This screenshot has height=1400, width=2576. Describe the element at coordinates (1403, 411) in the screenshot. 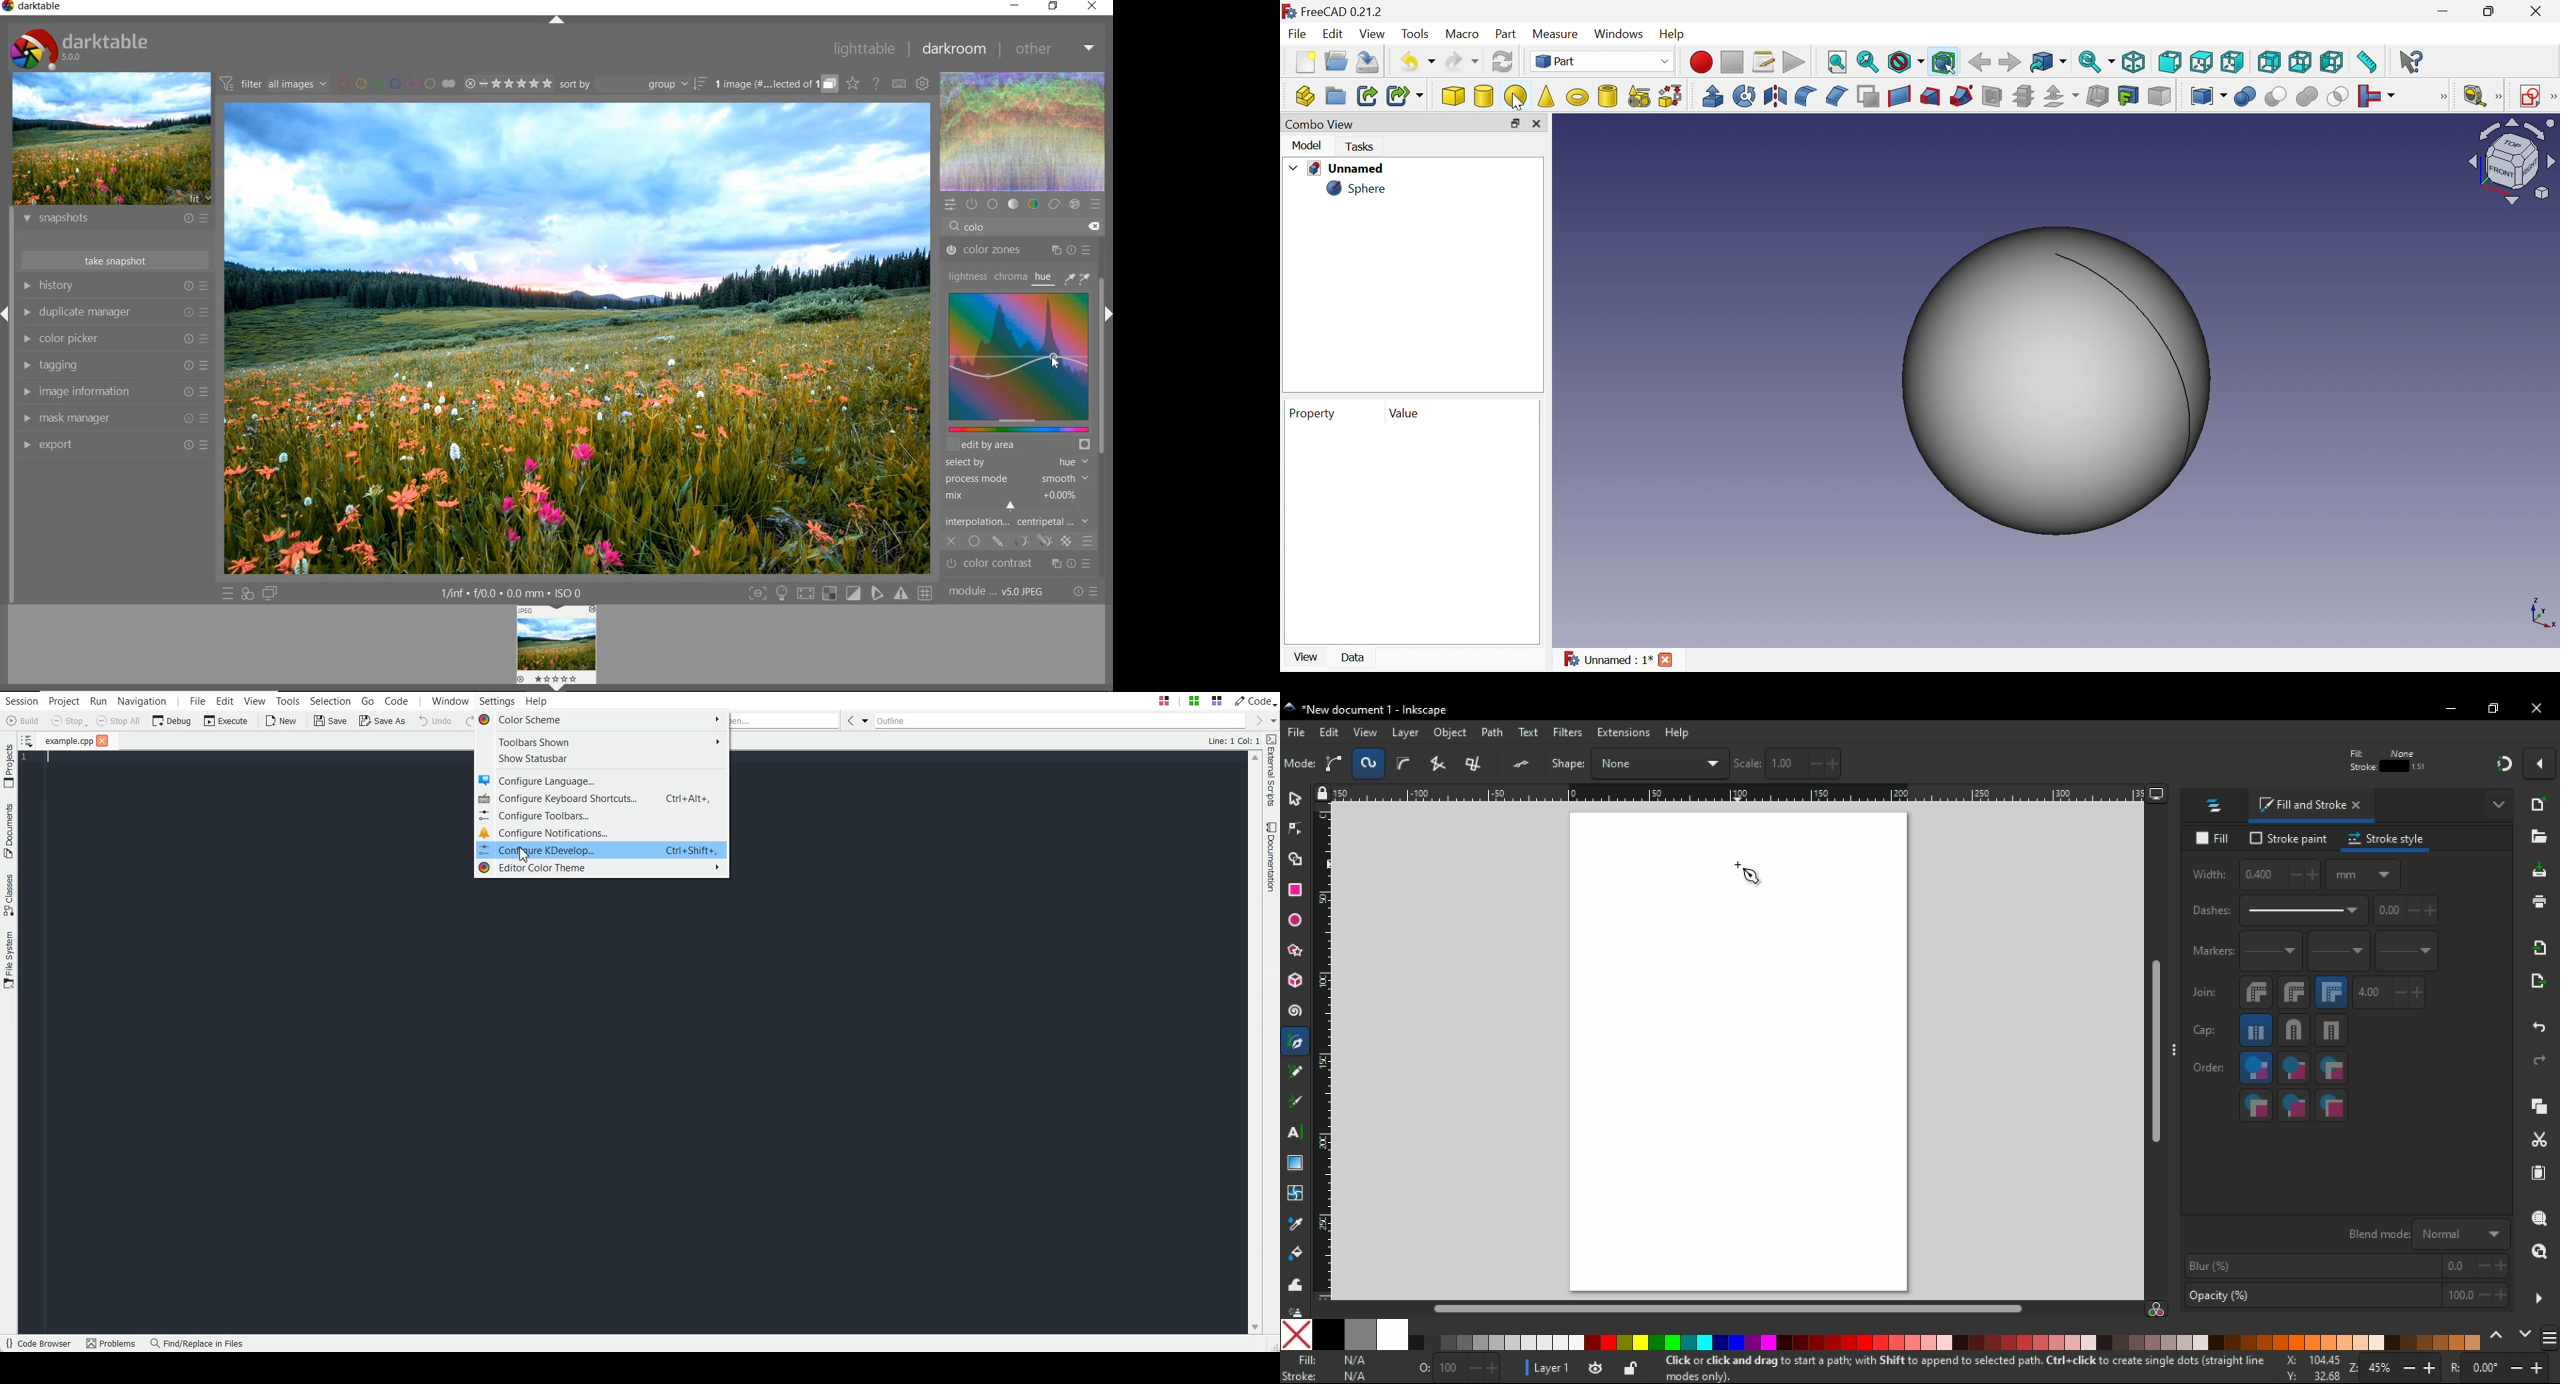

I see `Value` at that location.